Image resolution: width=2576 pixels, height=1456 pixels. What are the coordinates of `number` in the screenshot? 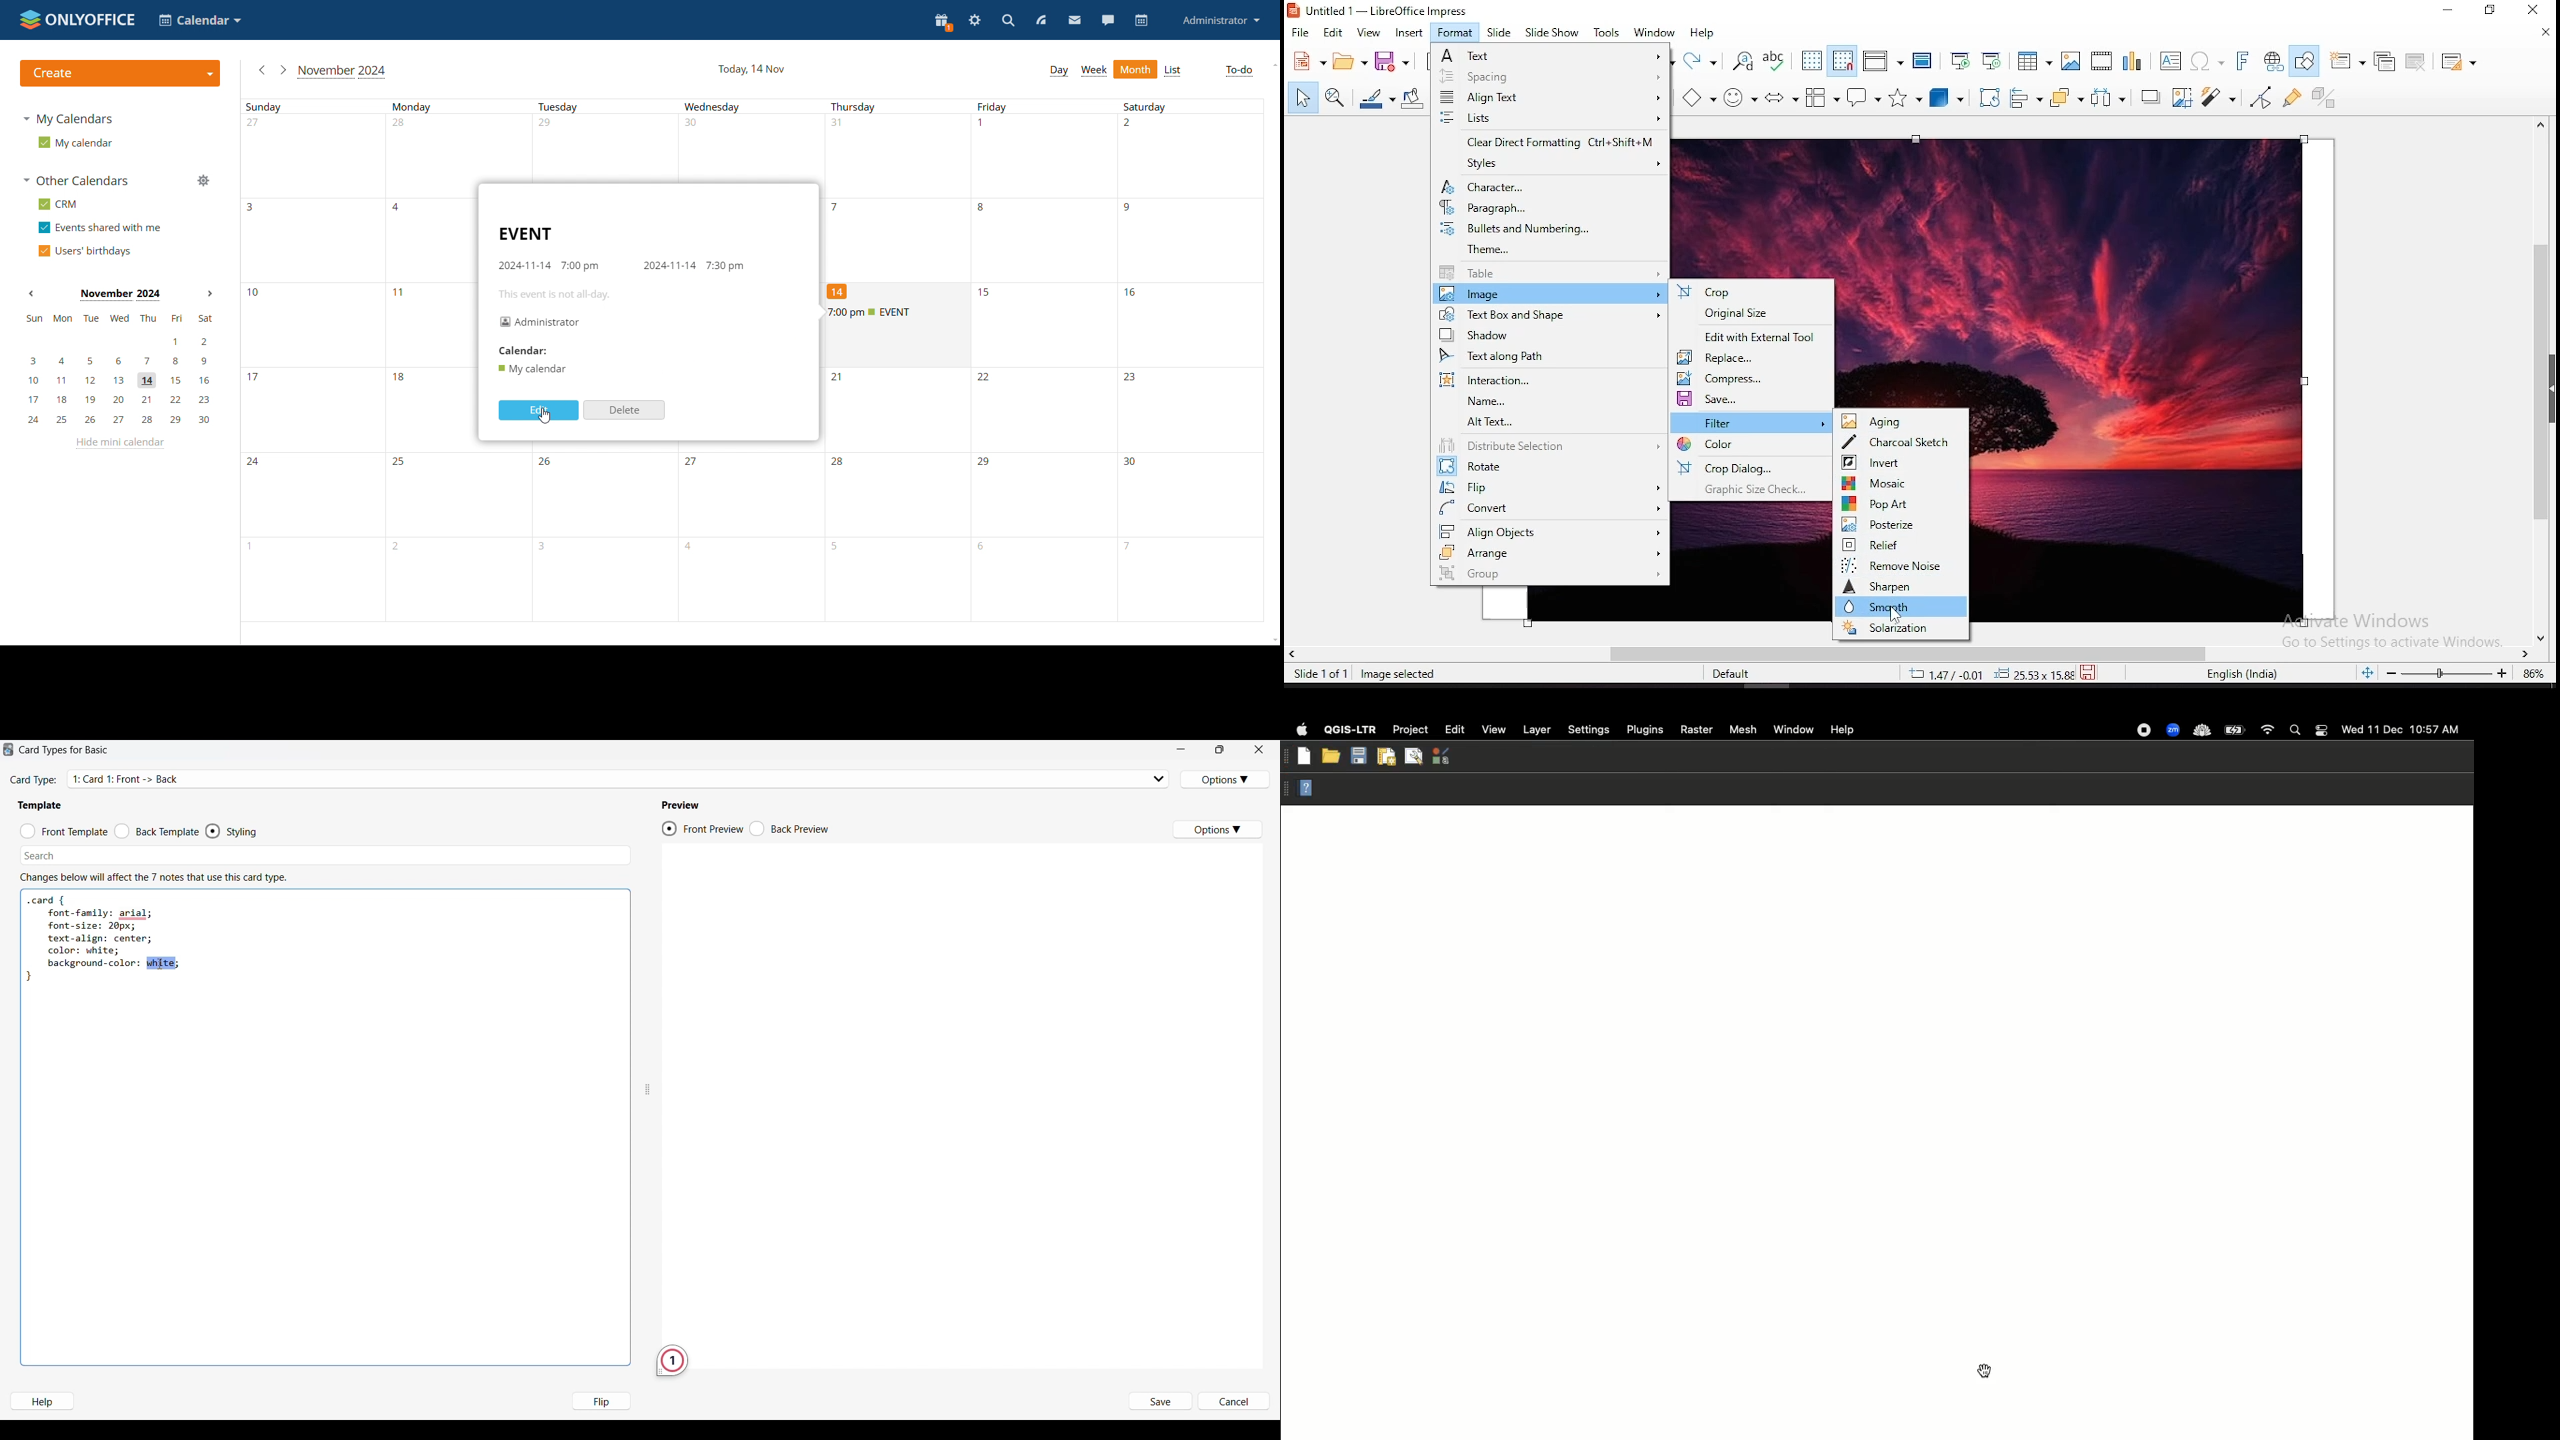 It's located at (693, 549).